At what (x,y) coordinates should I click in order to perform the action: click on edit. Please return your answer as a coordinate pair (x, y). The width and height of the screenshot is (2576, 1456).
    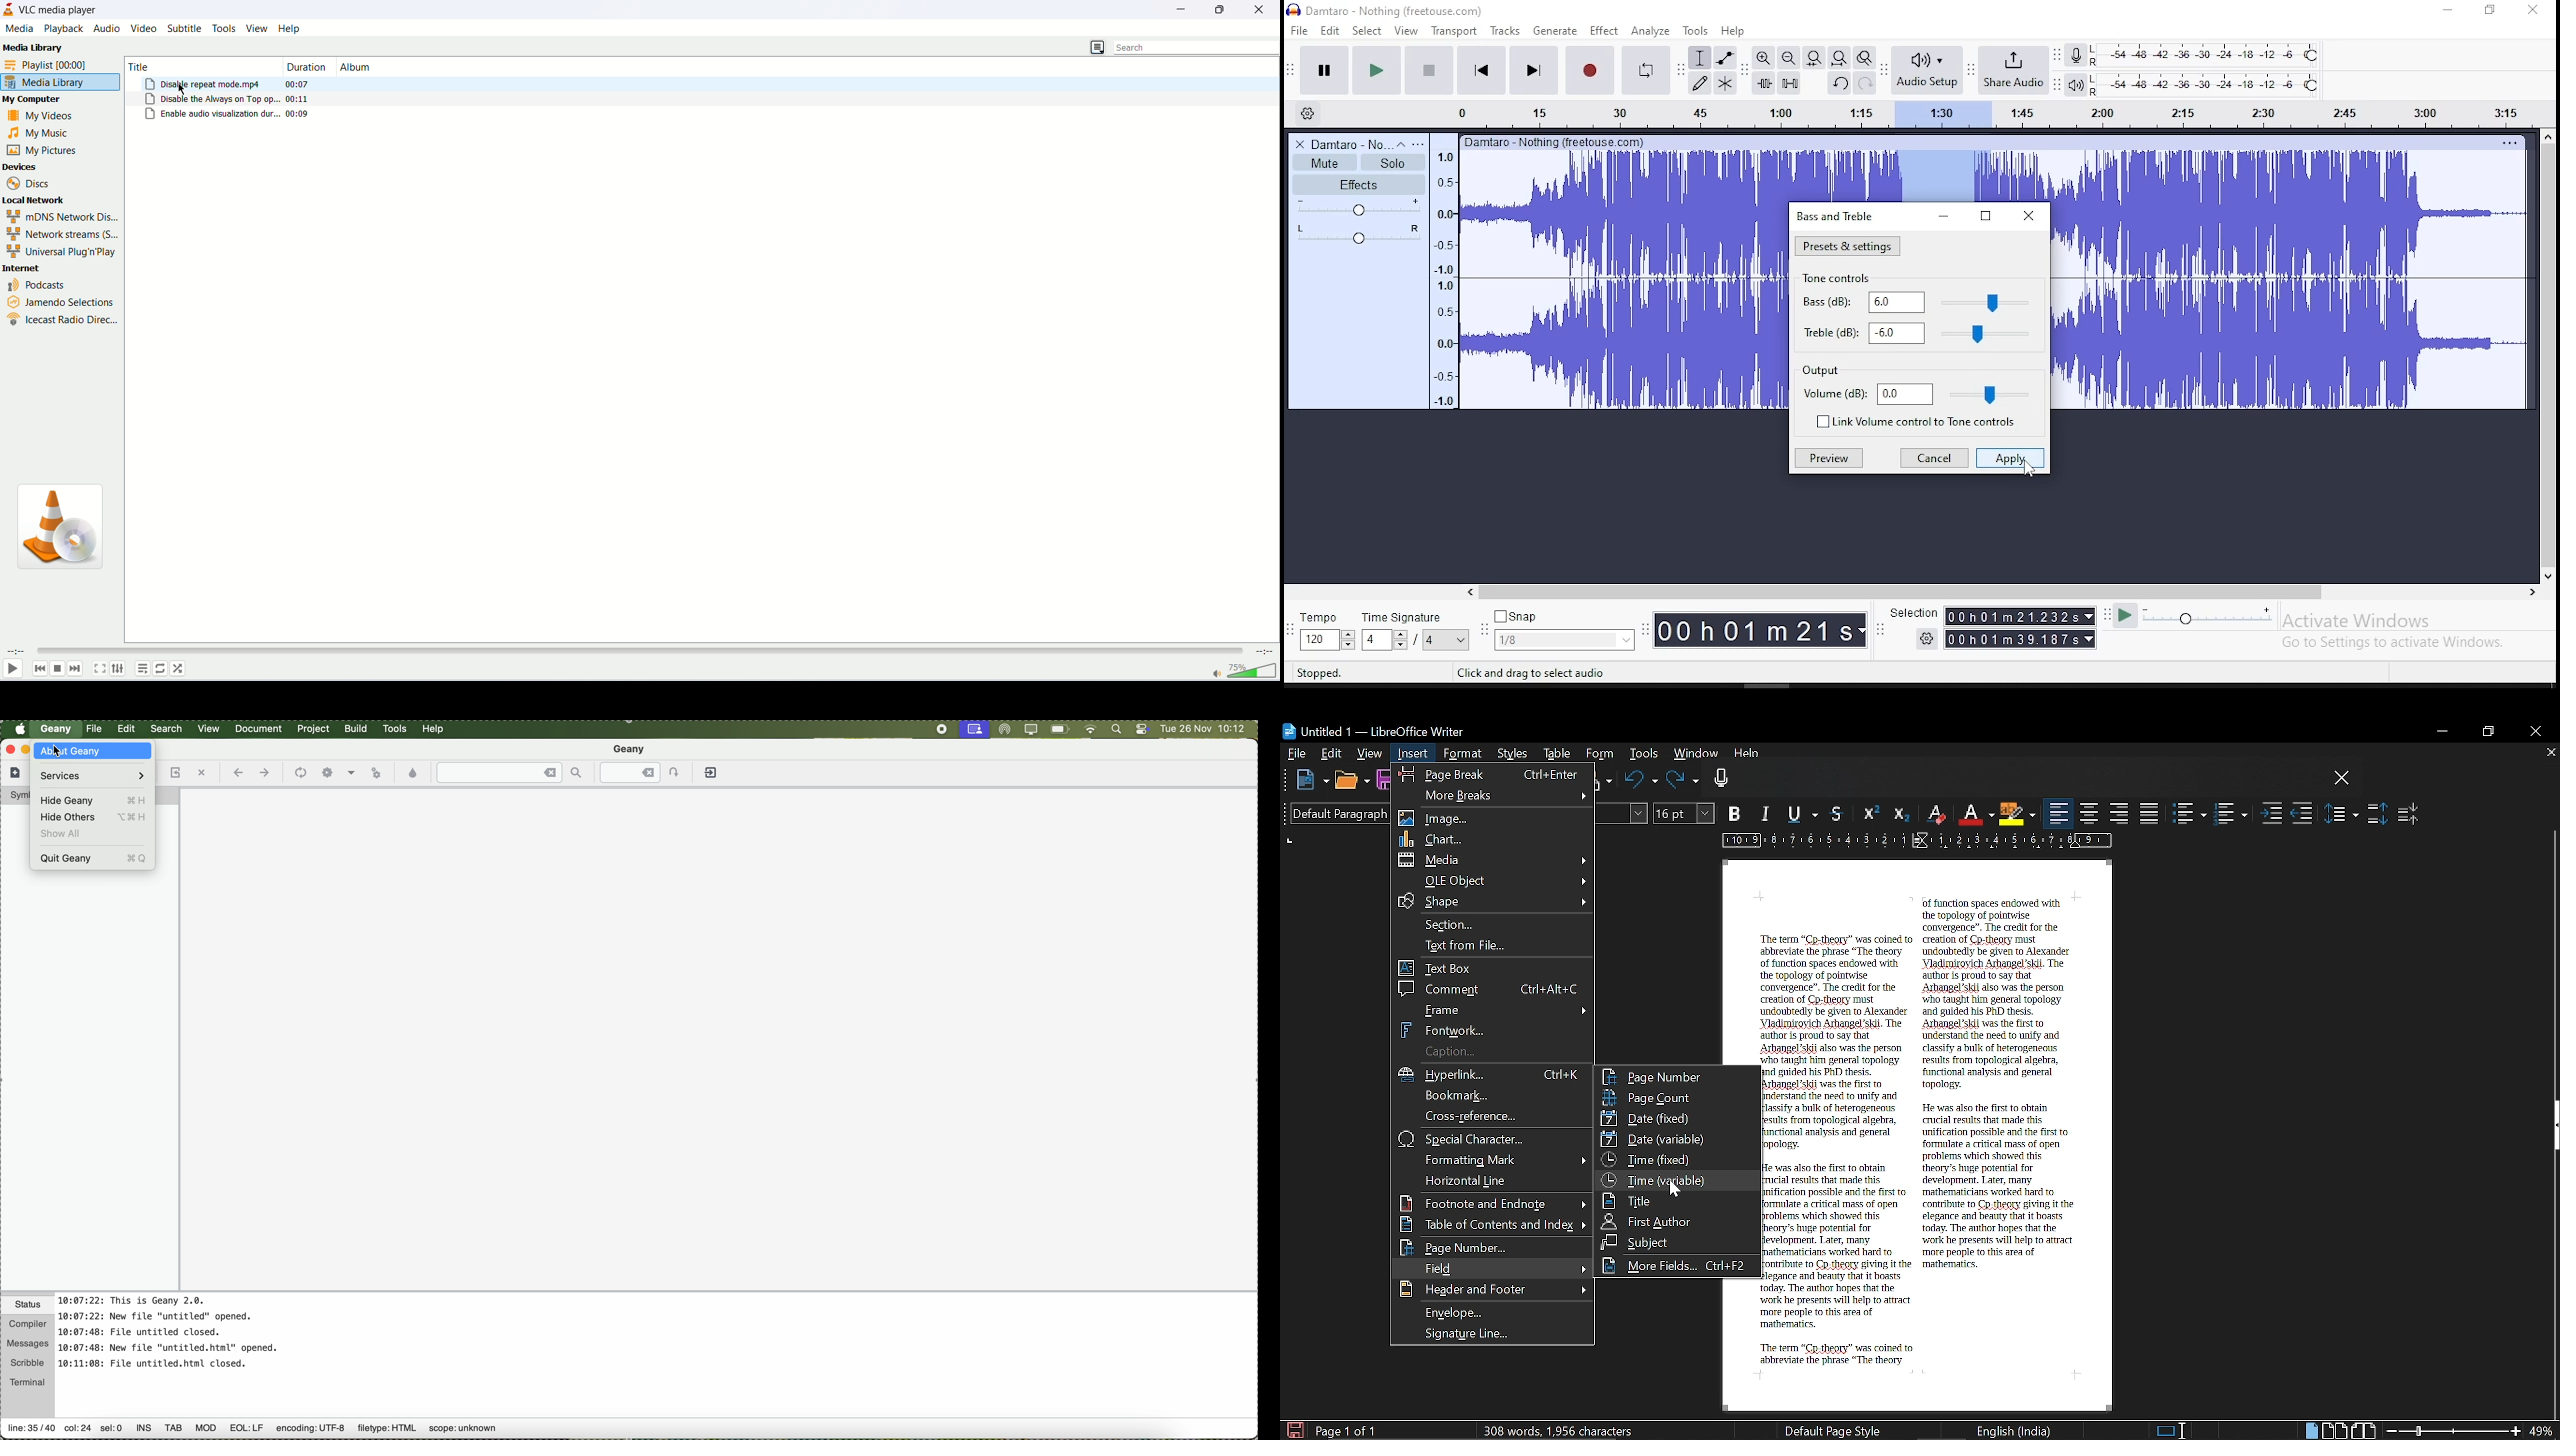
    Looking at the image, I should click on (1331, 31).